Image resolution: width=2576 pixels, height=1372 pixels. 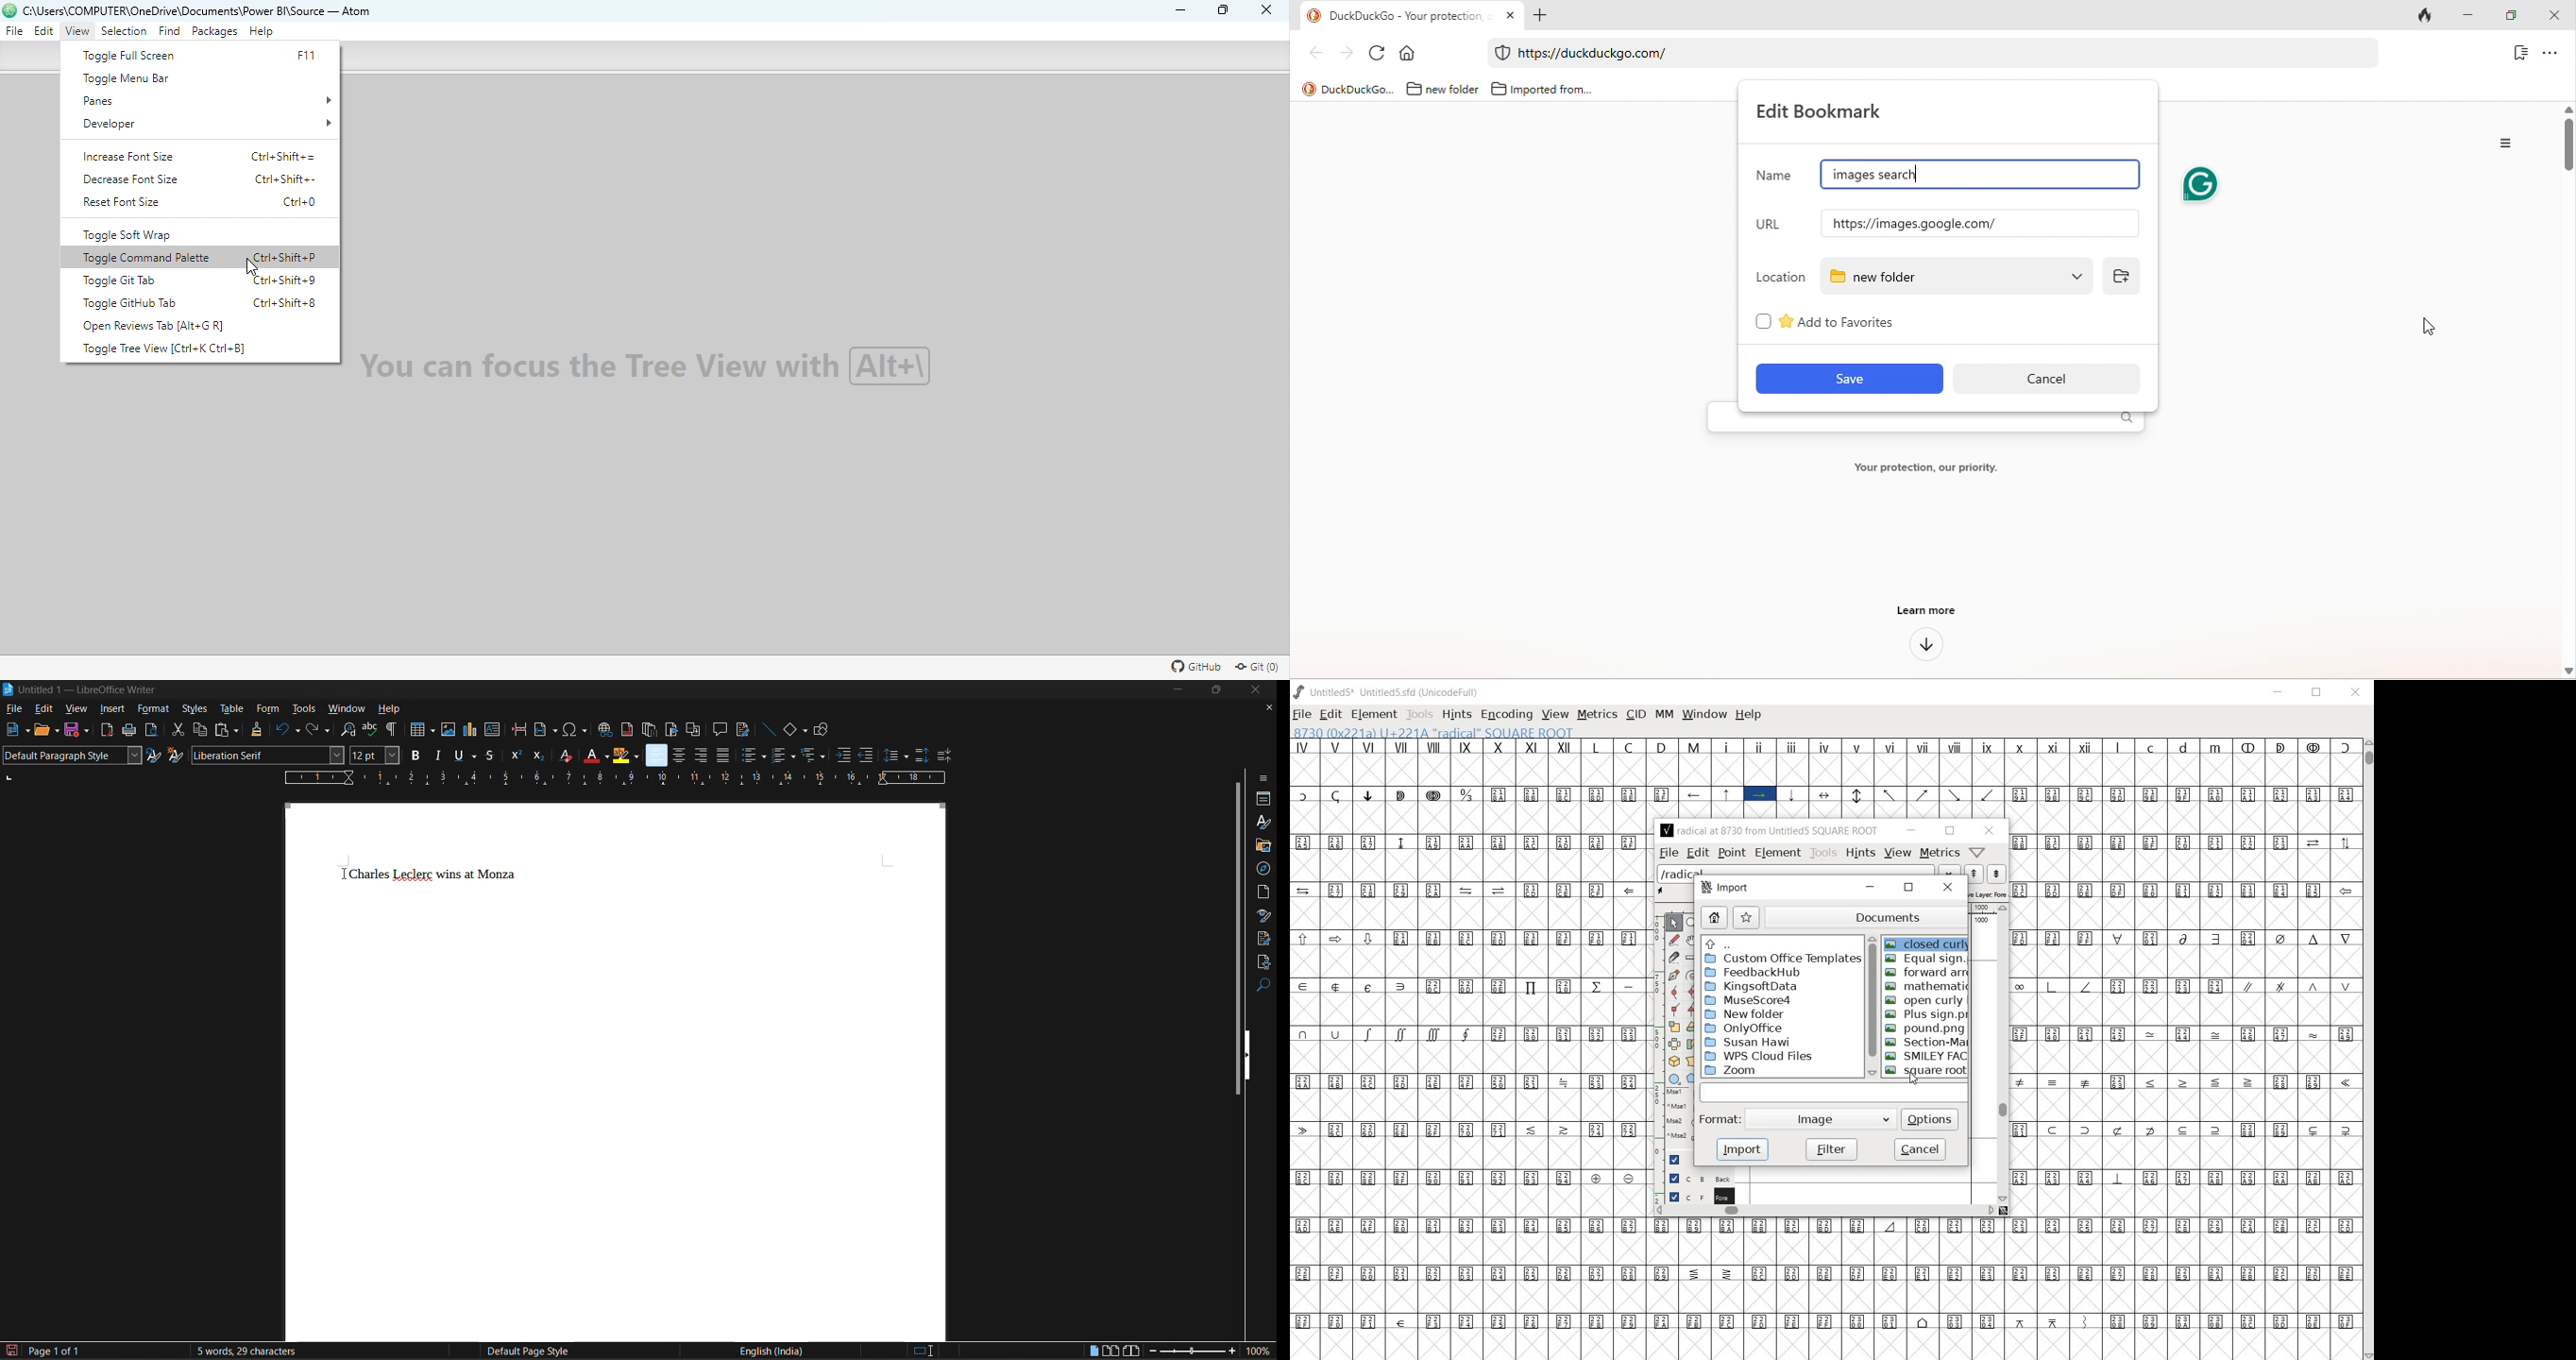 What do you see at coordinates (79, 32) in the screenshot?
I see `View` at bounding box center [79, 32].